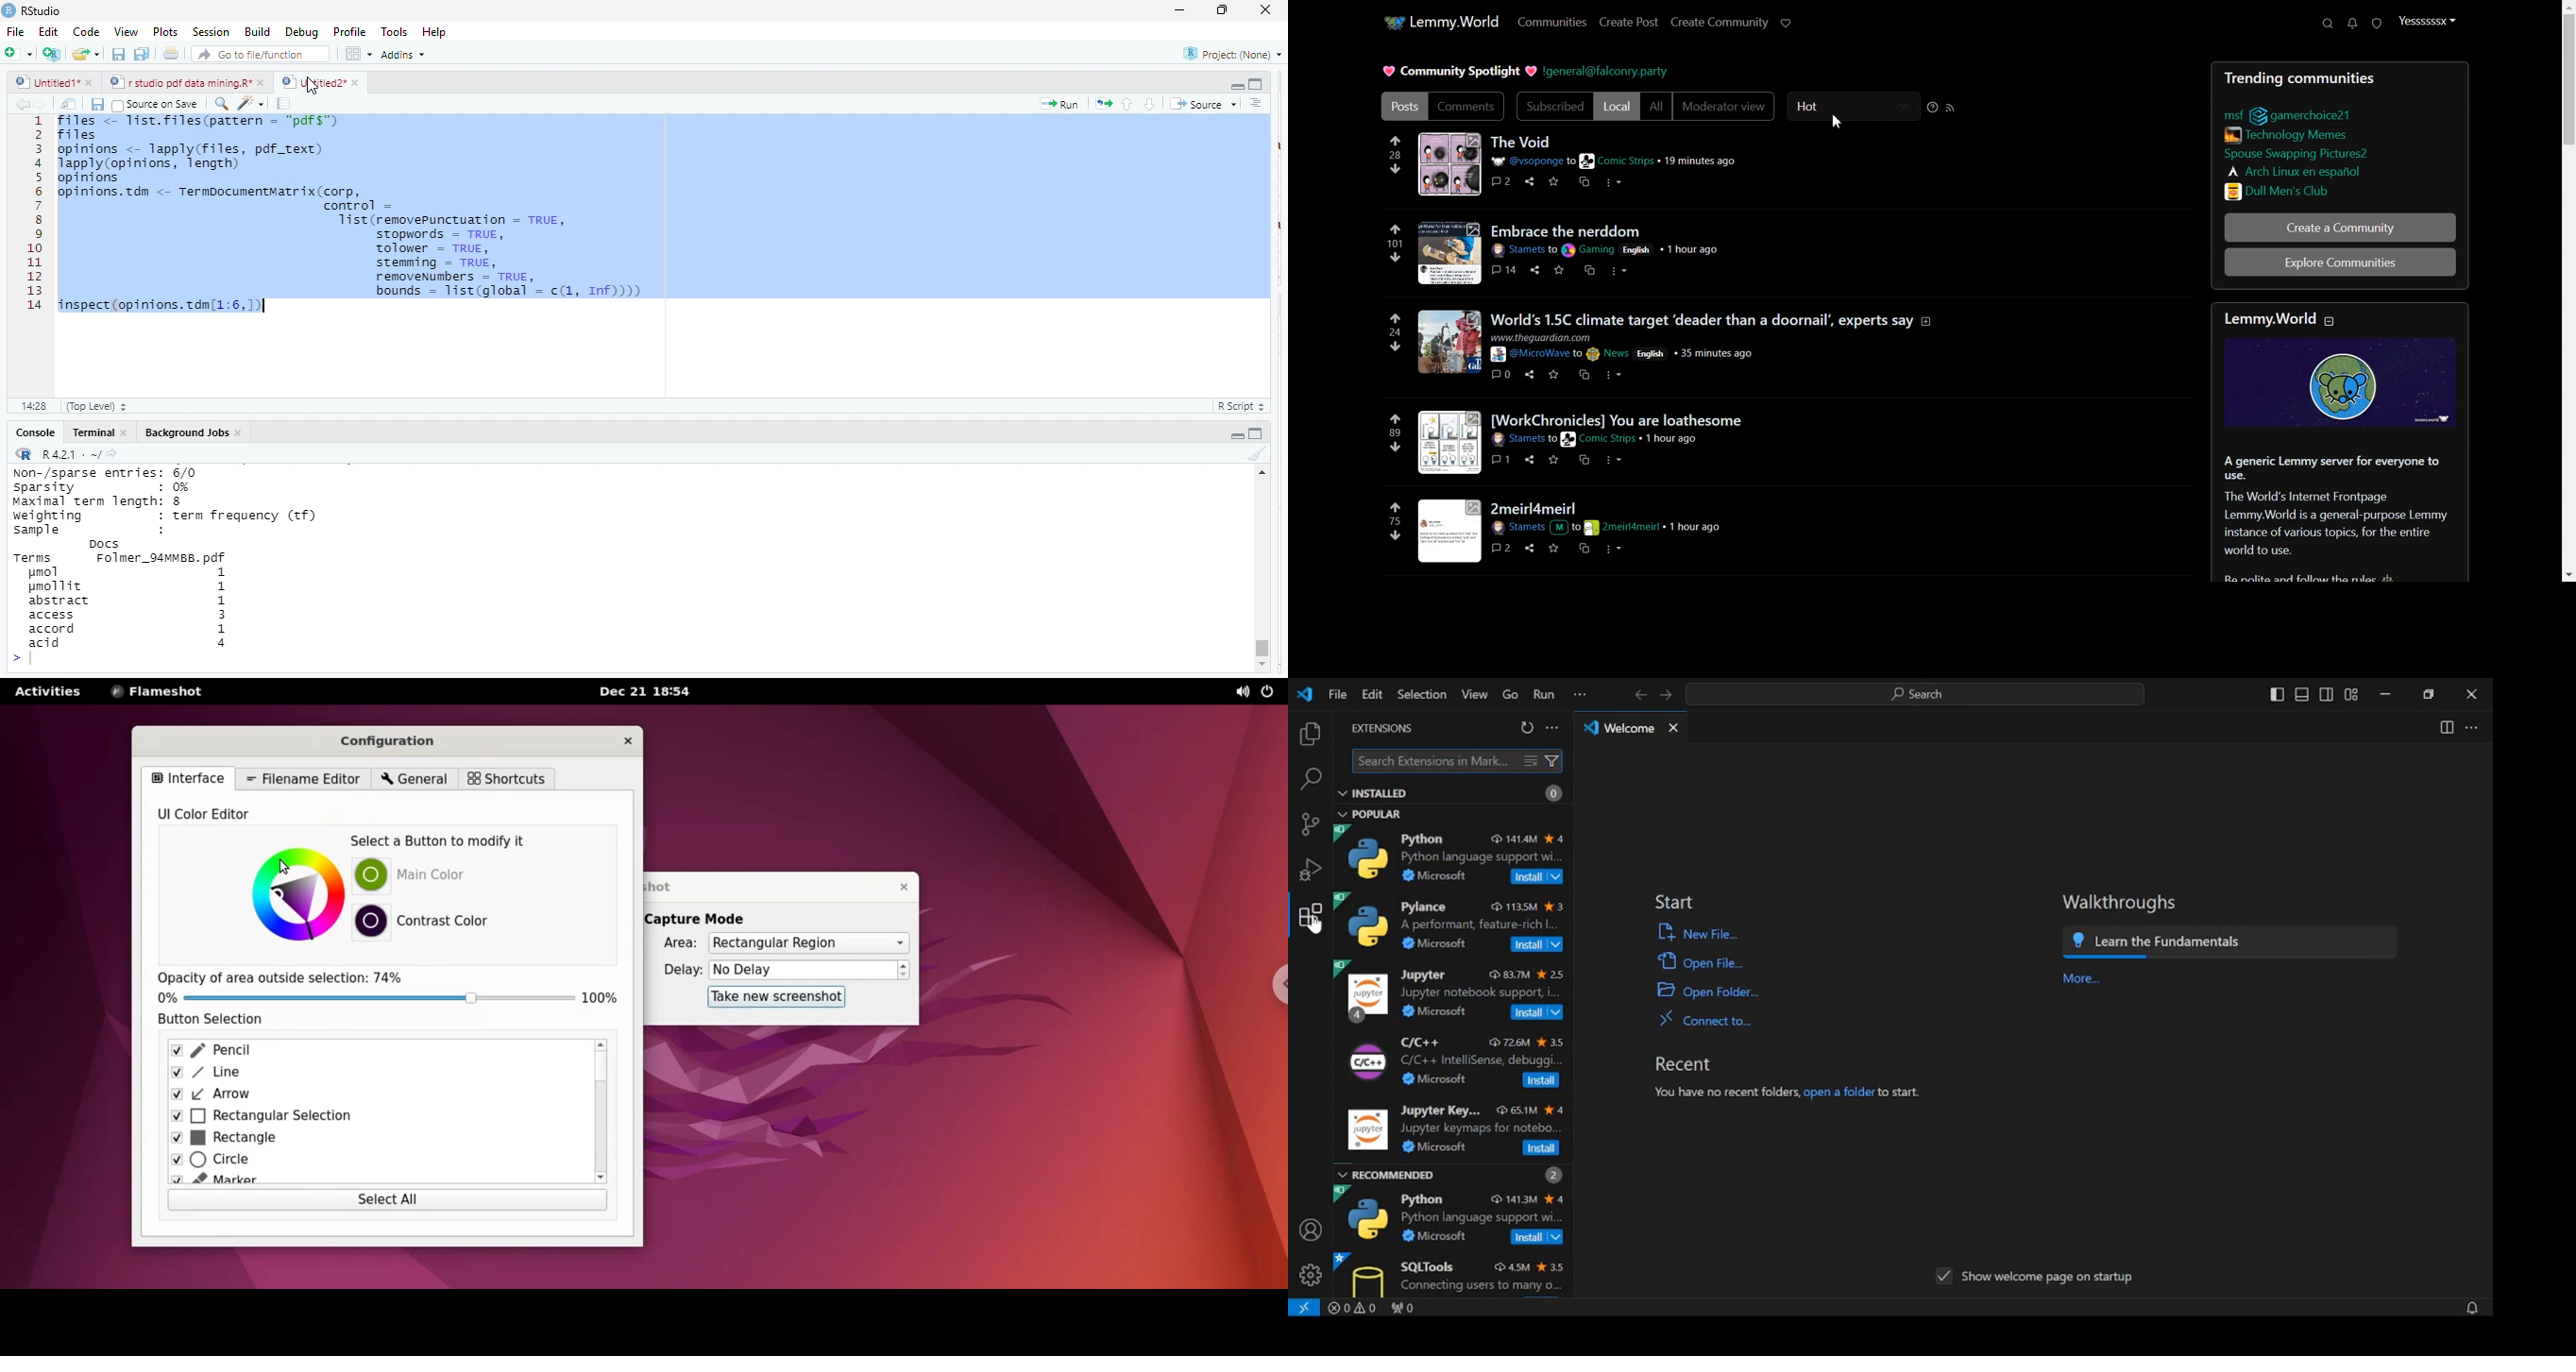 Image resolution: width=2576 pixels, height=1372 pixels. What do you see at coordinates (87, 56) in the screenshot?
I see `open an existing file` at bounding box center [87, 56].